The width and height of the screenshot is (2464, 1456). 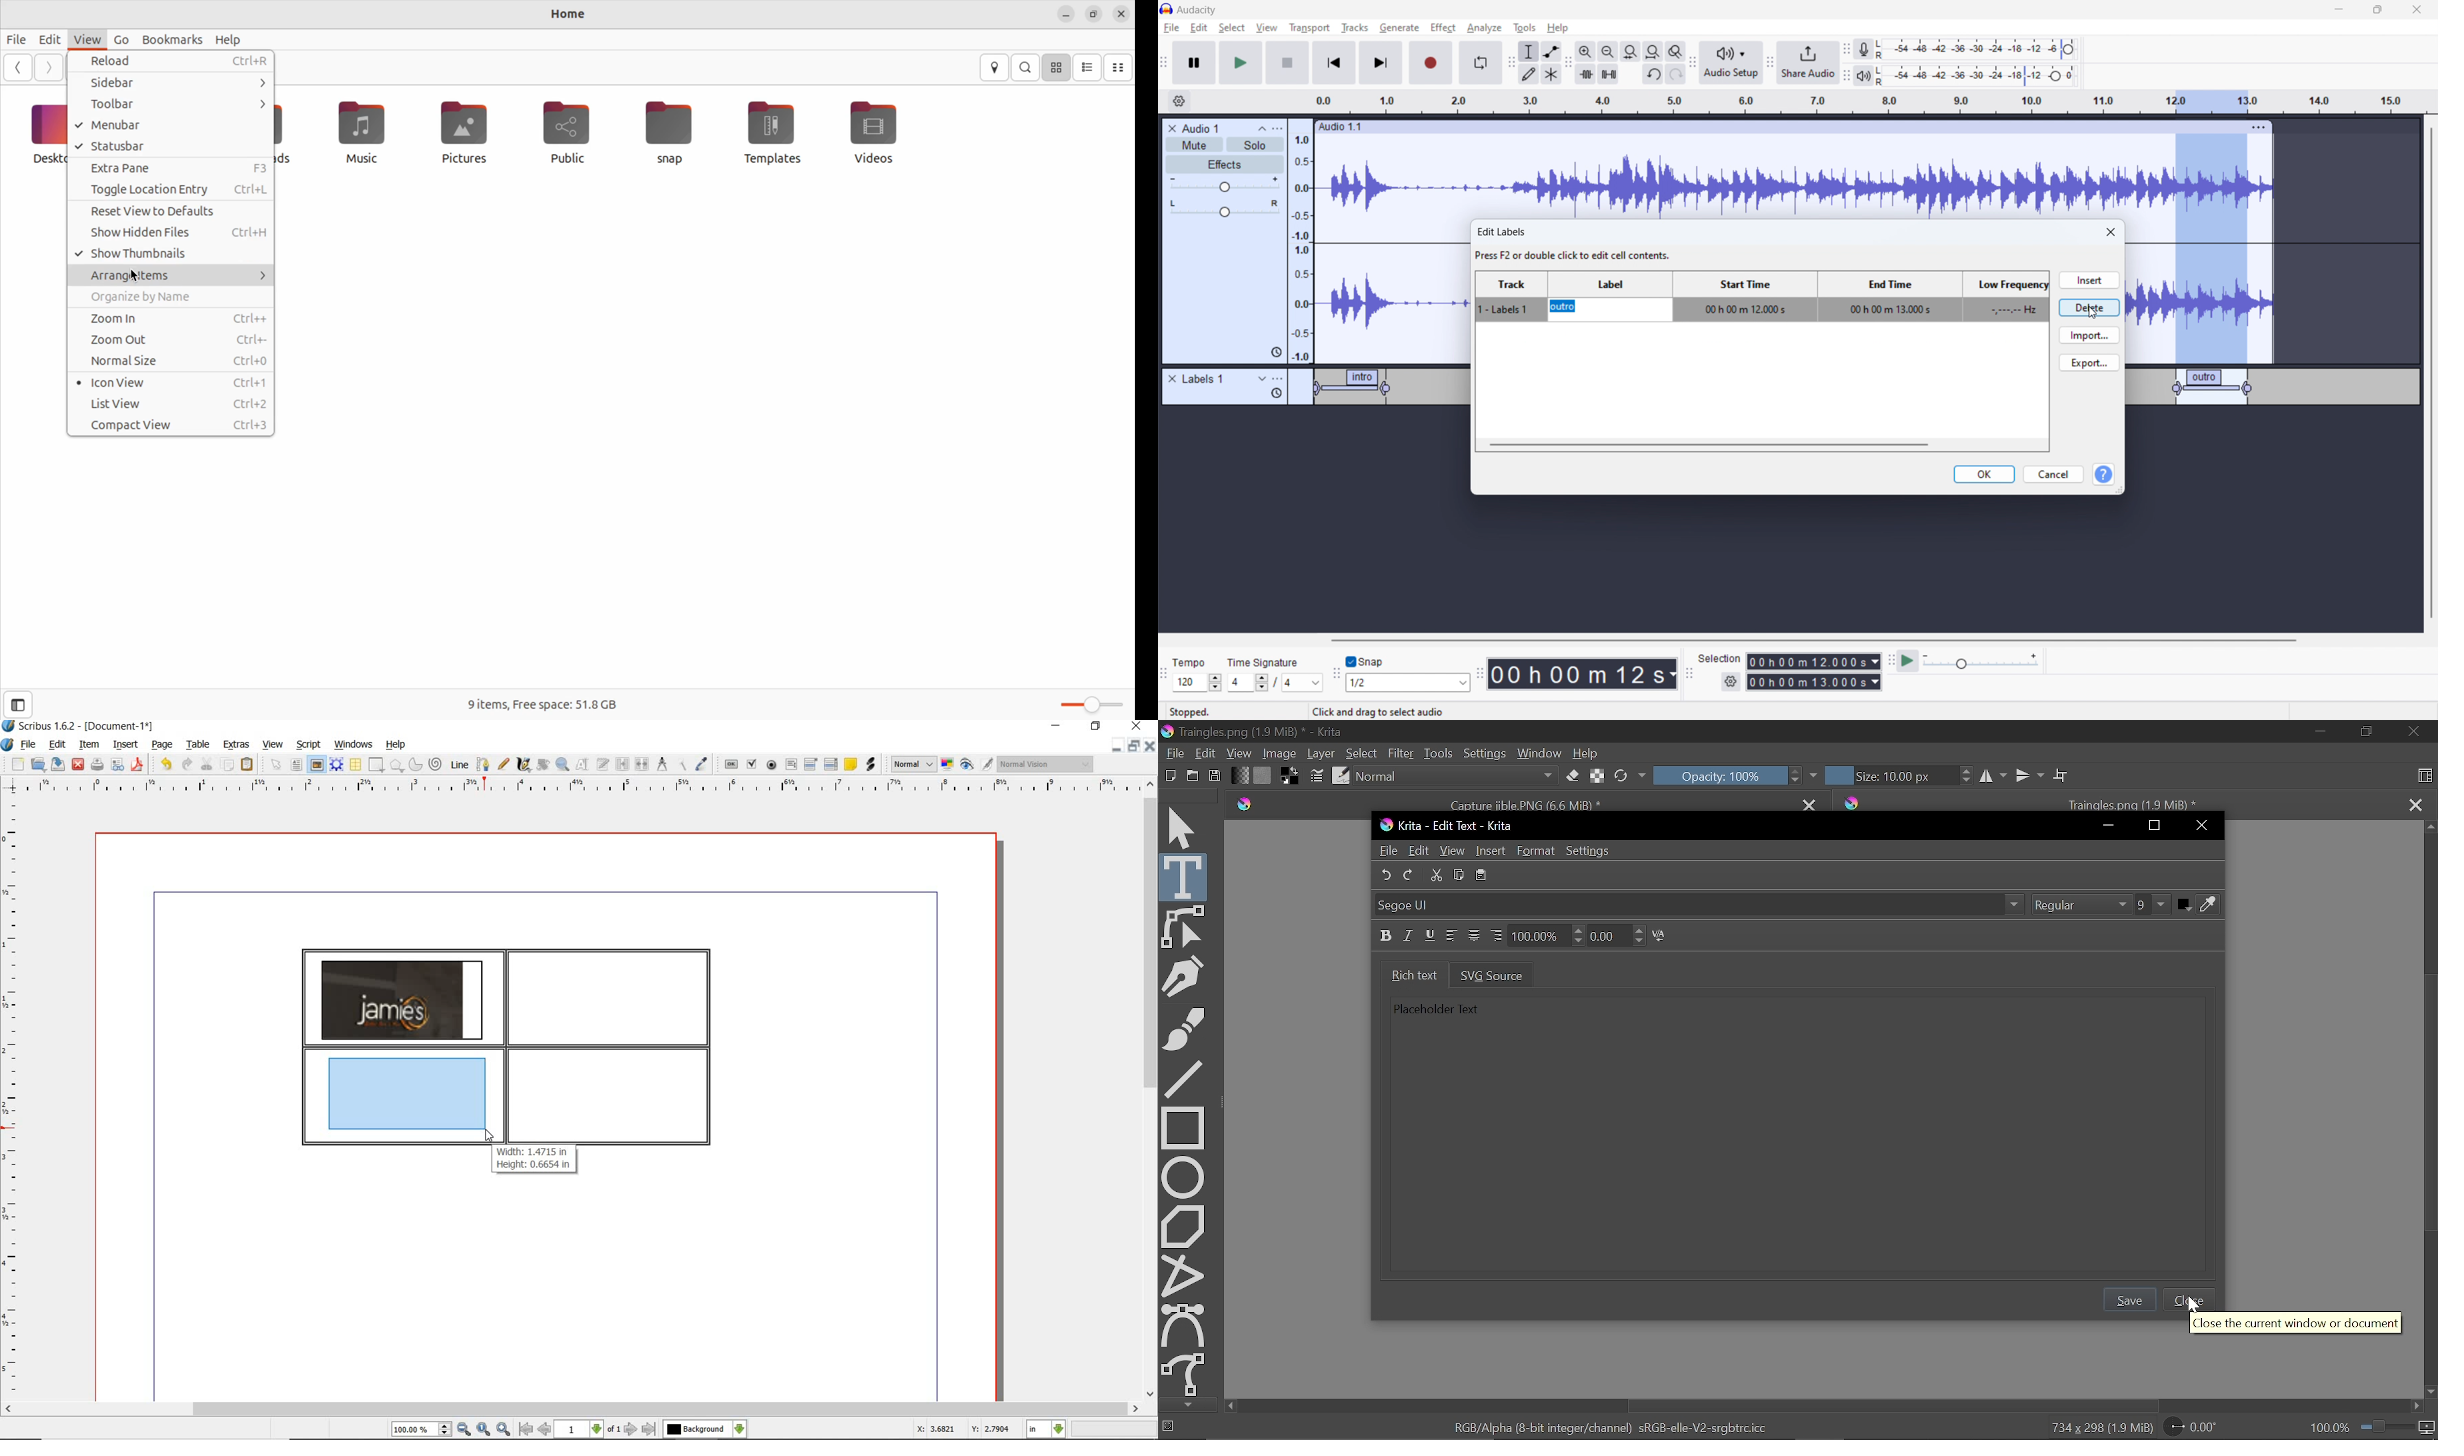 What do you see at coordinates (663, 764) in the screenshot?
I see `measurements` at bounding box center [663, 764].